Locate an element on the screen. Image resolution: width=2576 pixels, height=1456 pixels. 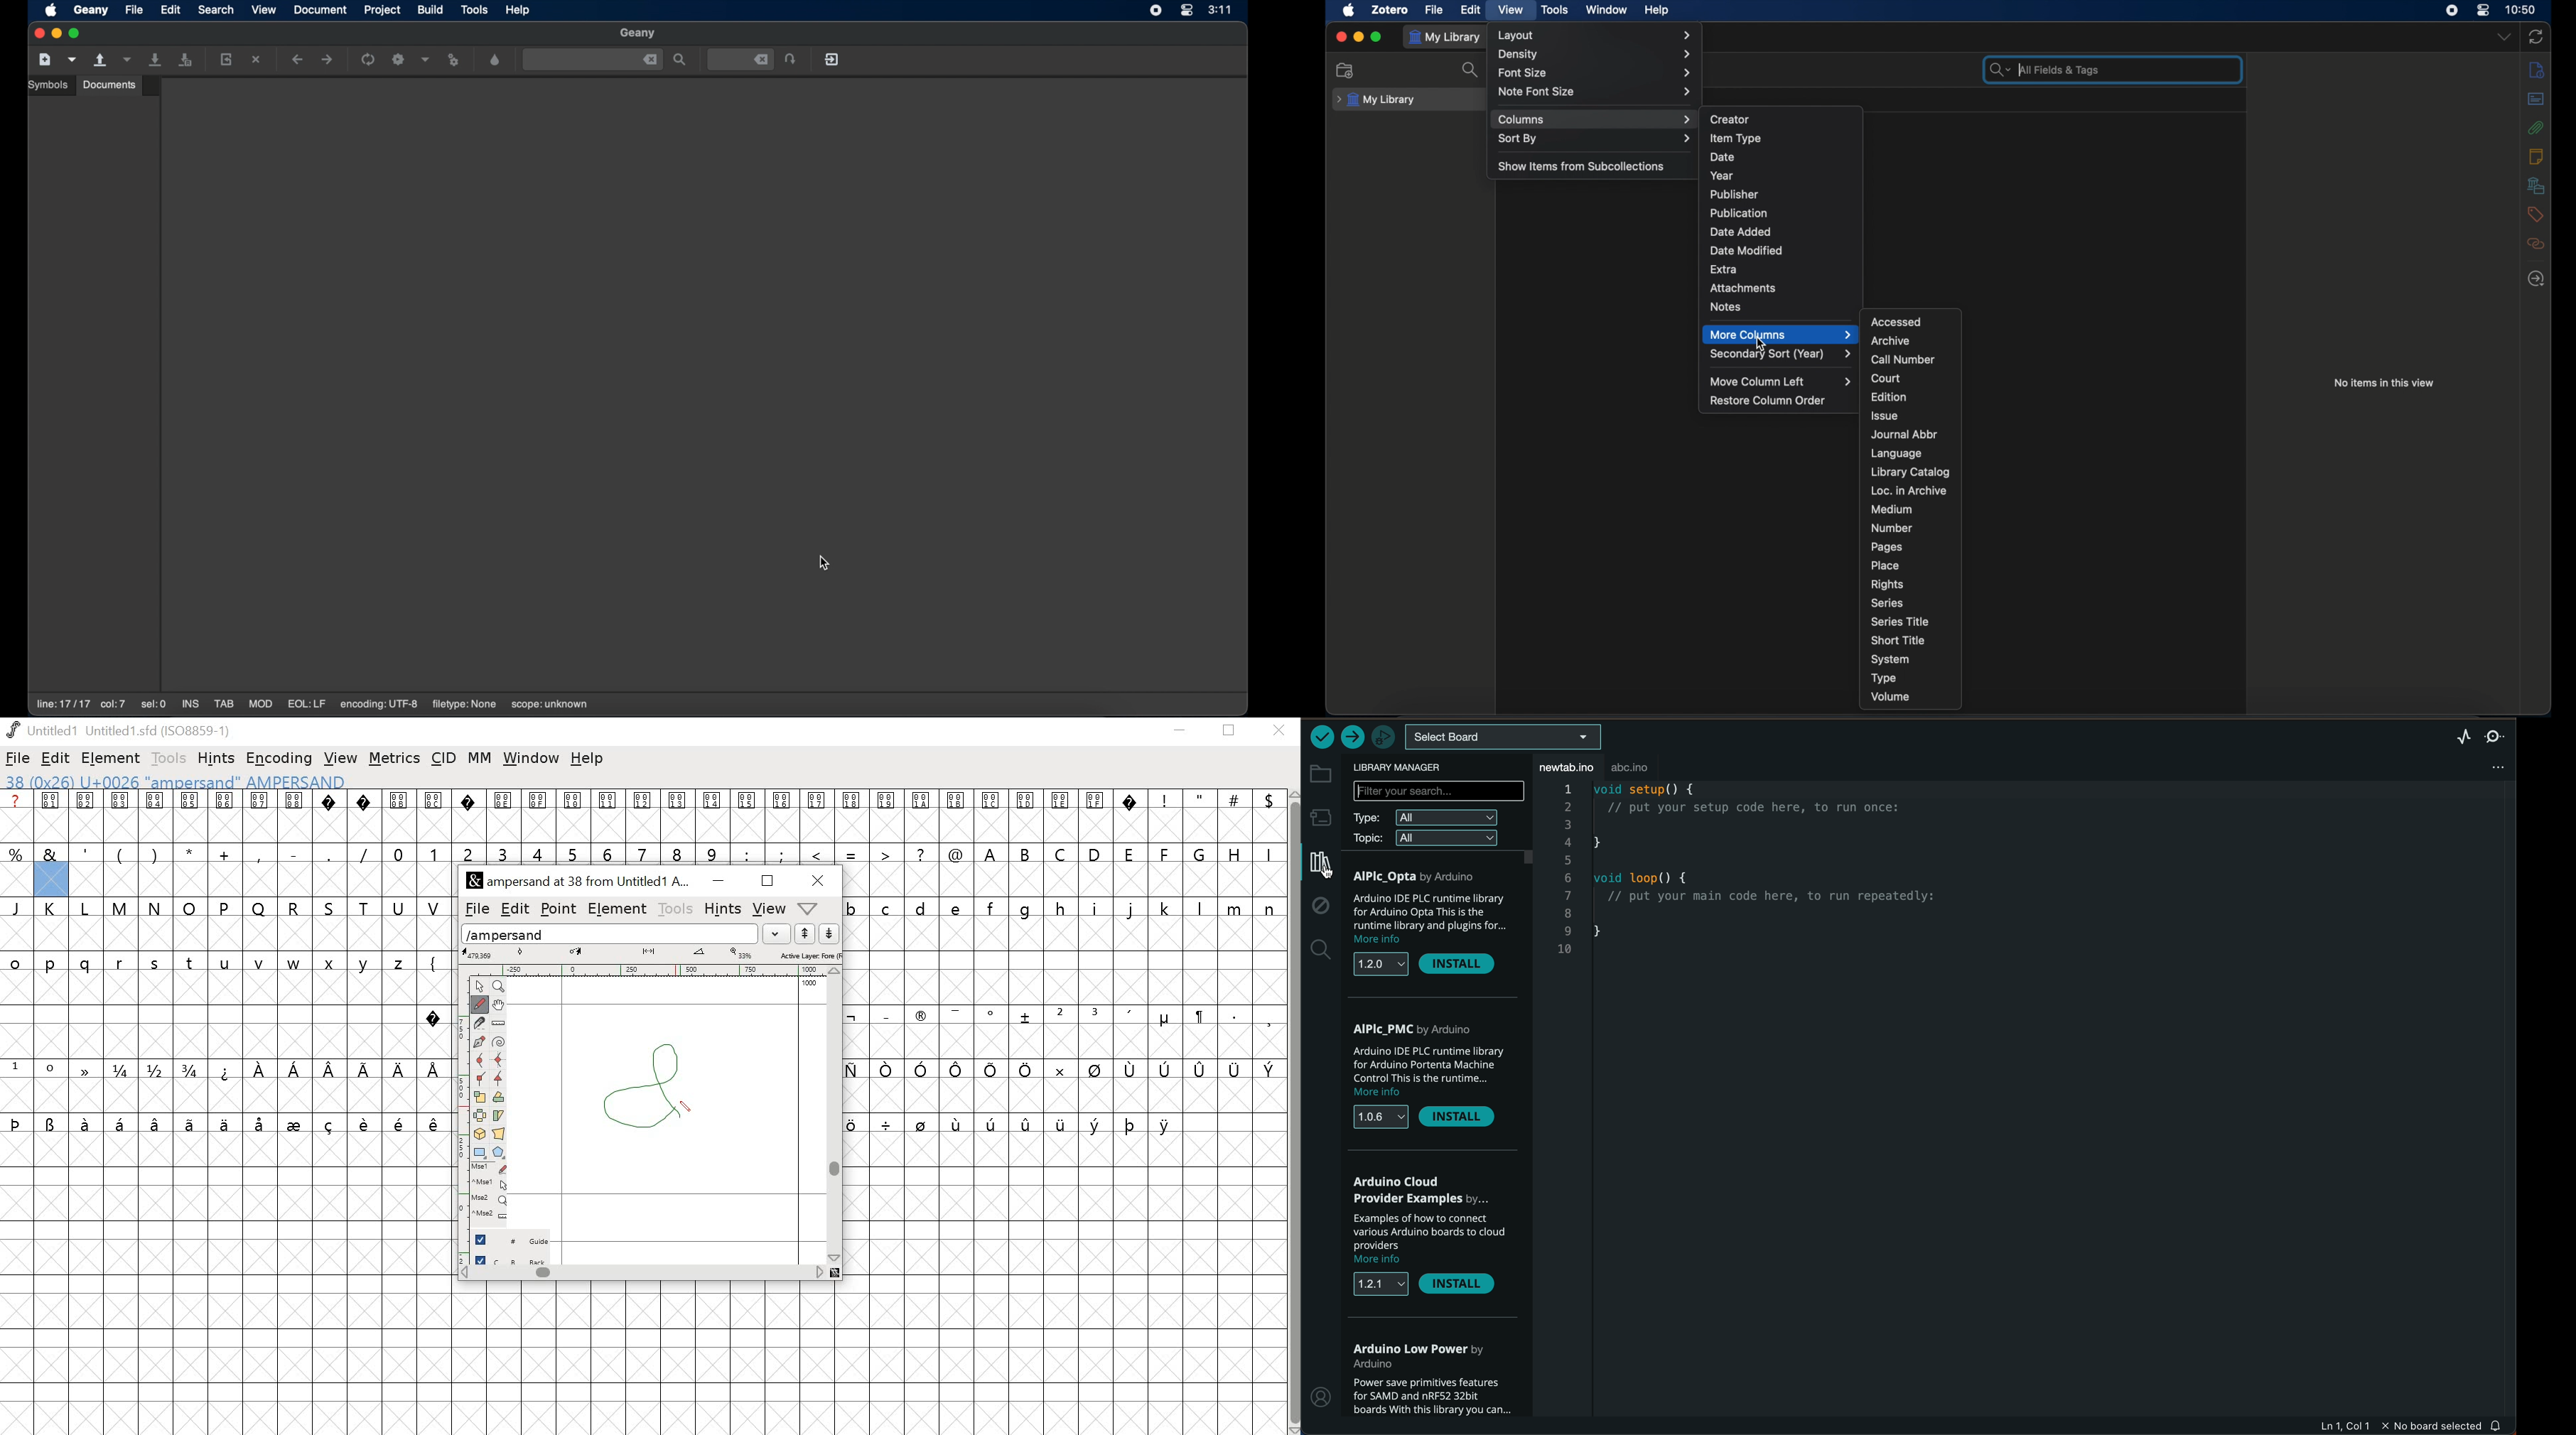
search is located at coordinates (1321, 950).